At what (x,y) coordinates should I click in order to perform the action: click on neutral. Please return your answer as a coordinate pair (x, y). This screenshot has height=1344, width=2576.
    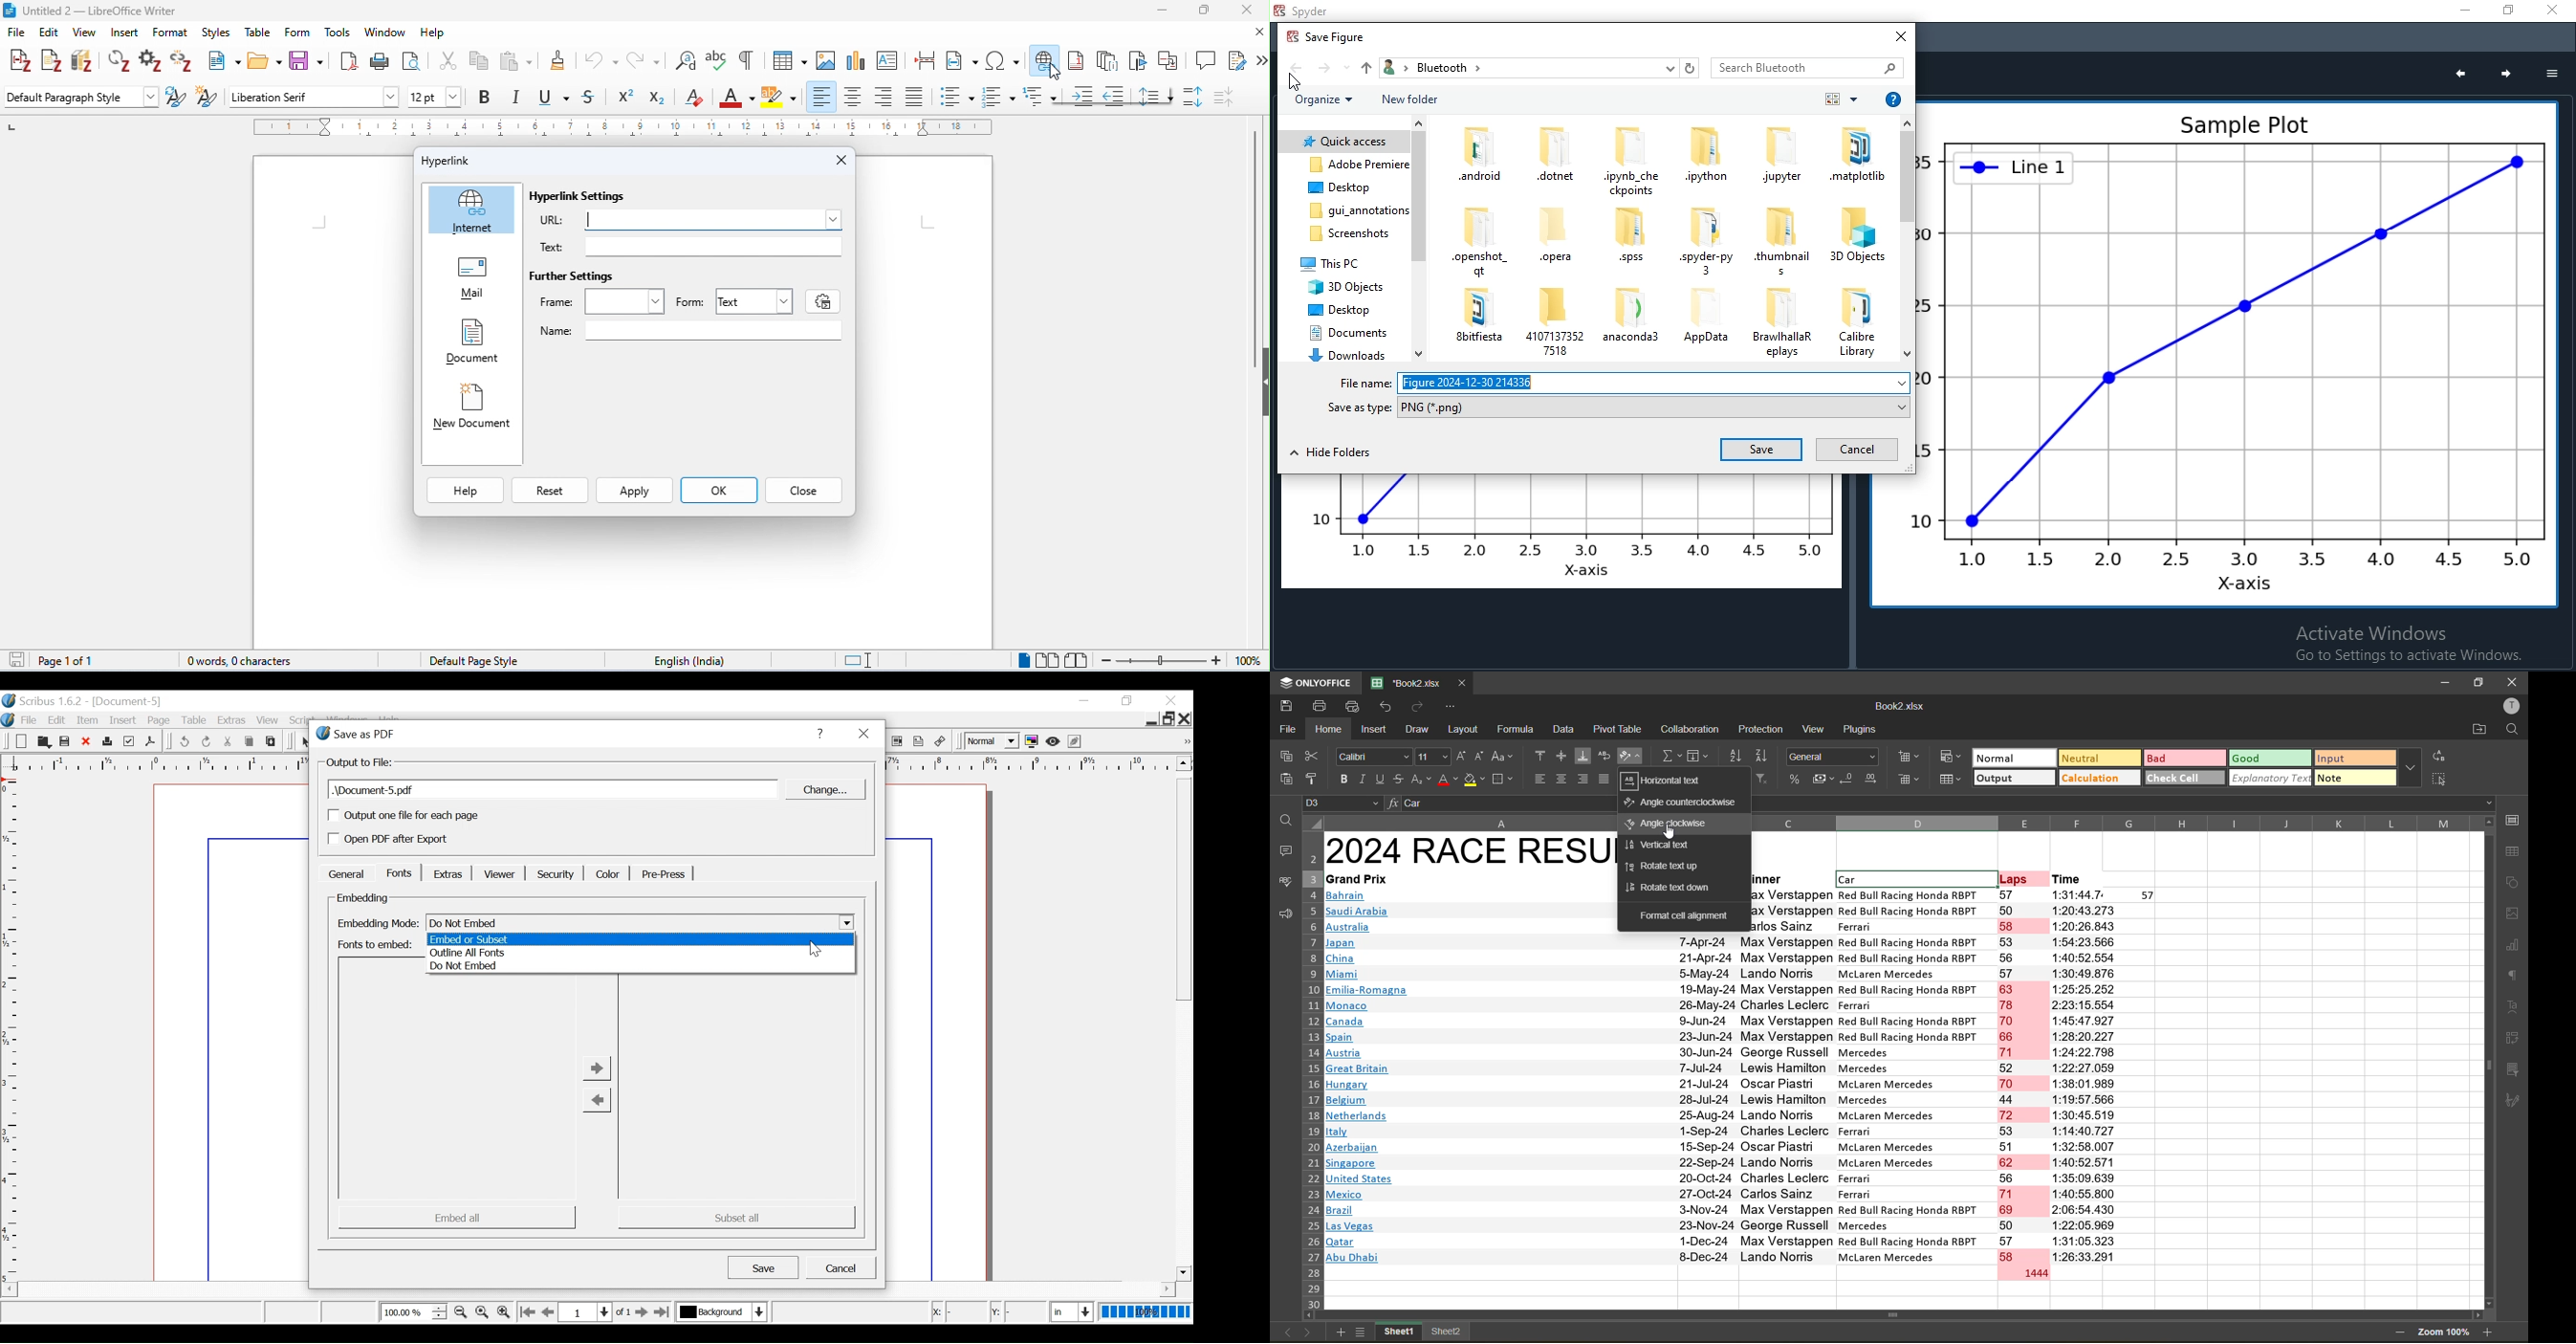
    Looking at the image, I should click on (2099, 757).